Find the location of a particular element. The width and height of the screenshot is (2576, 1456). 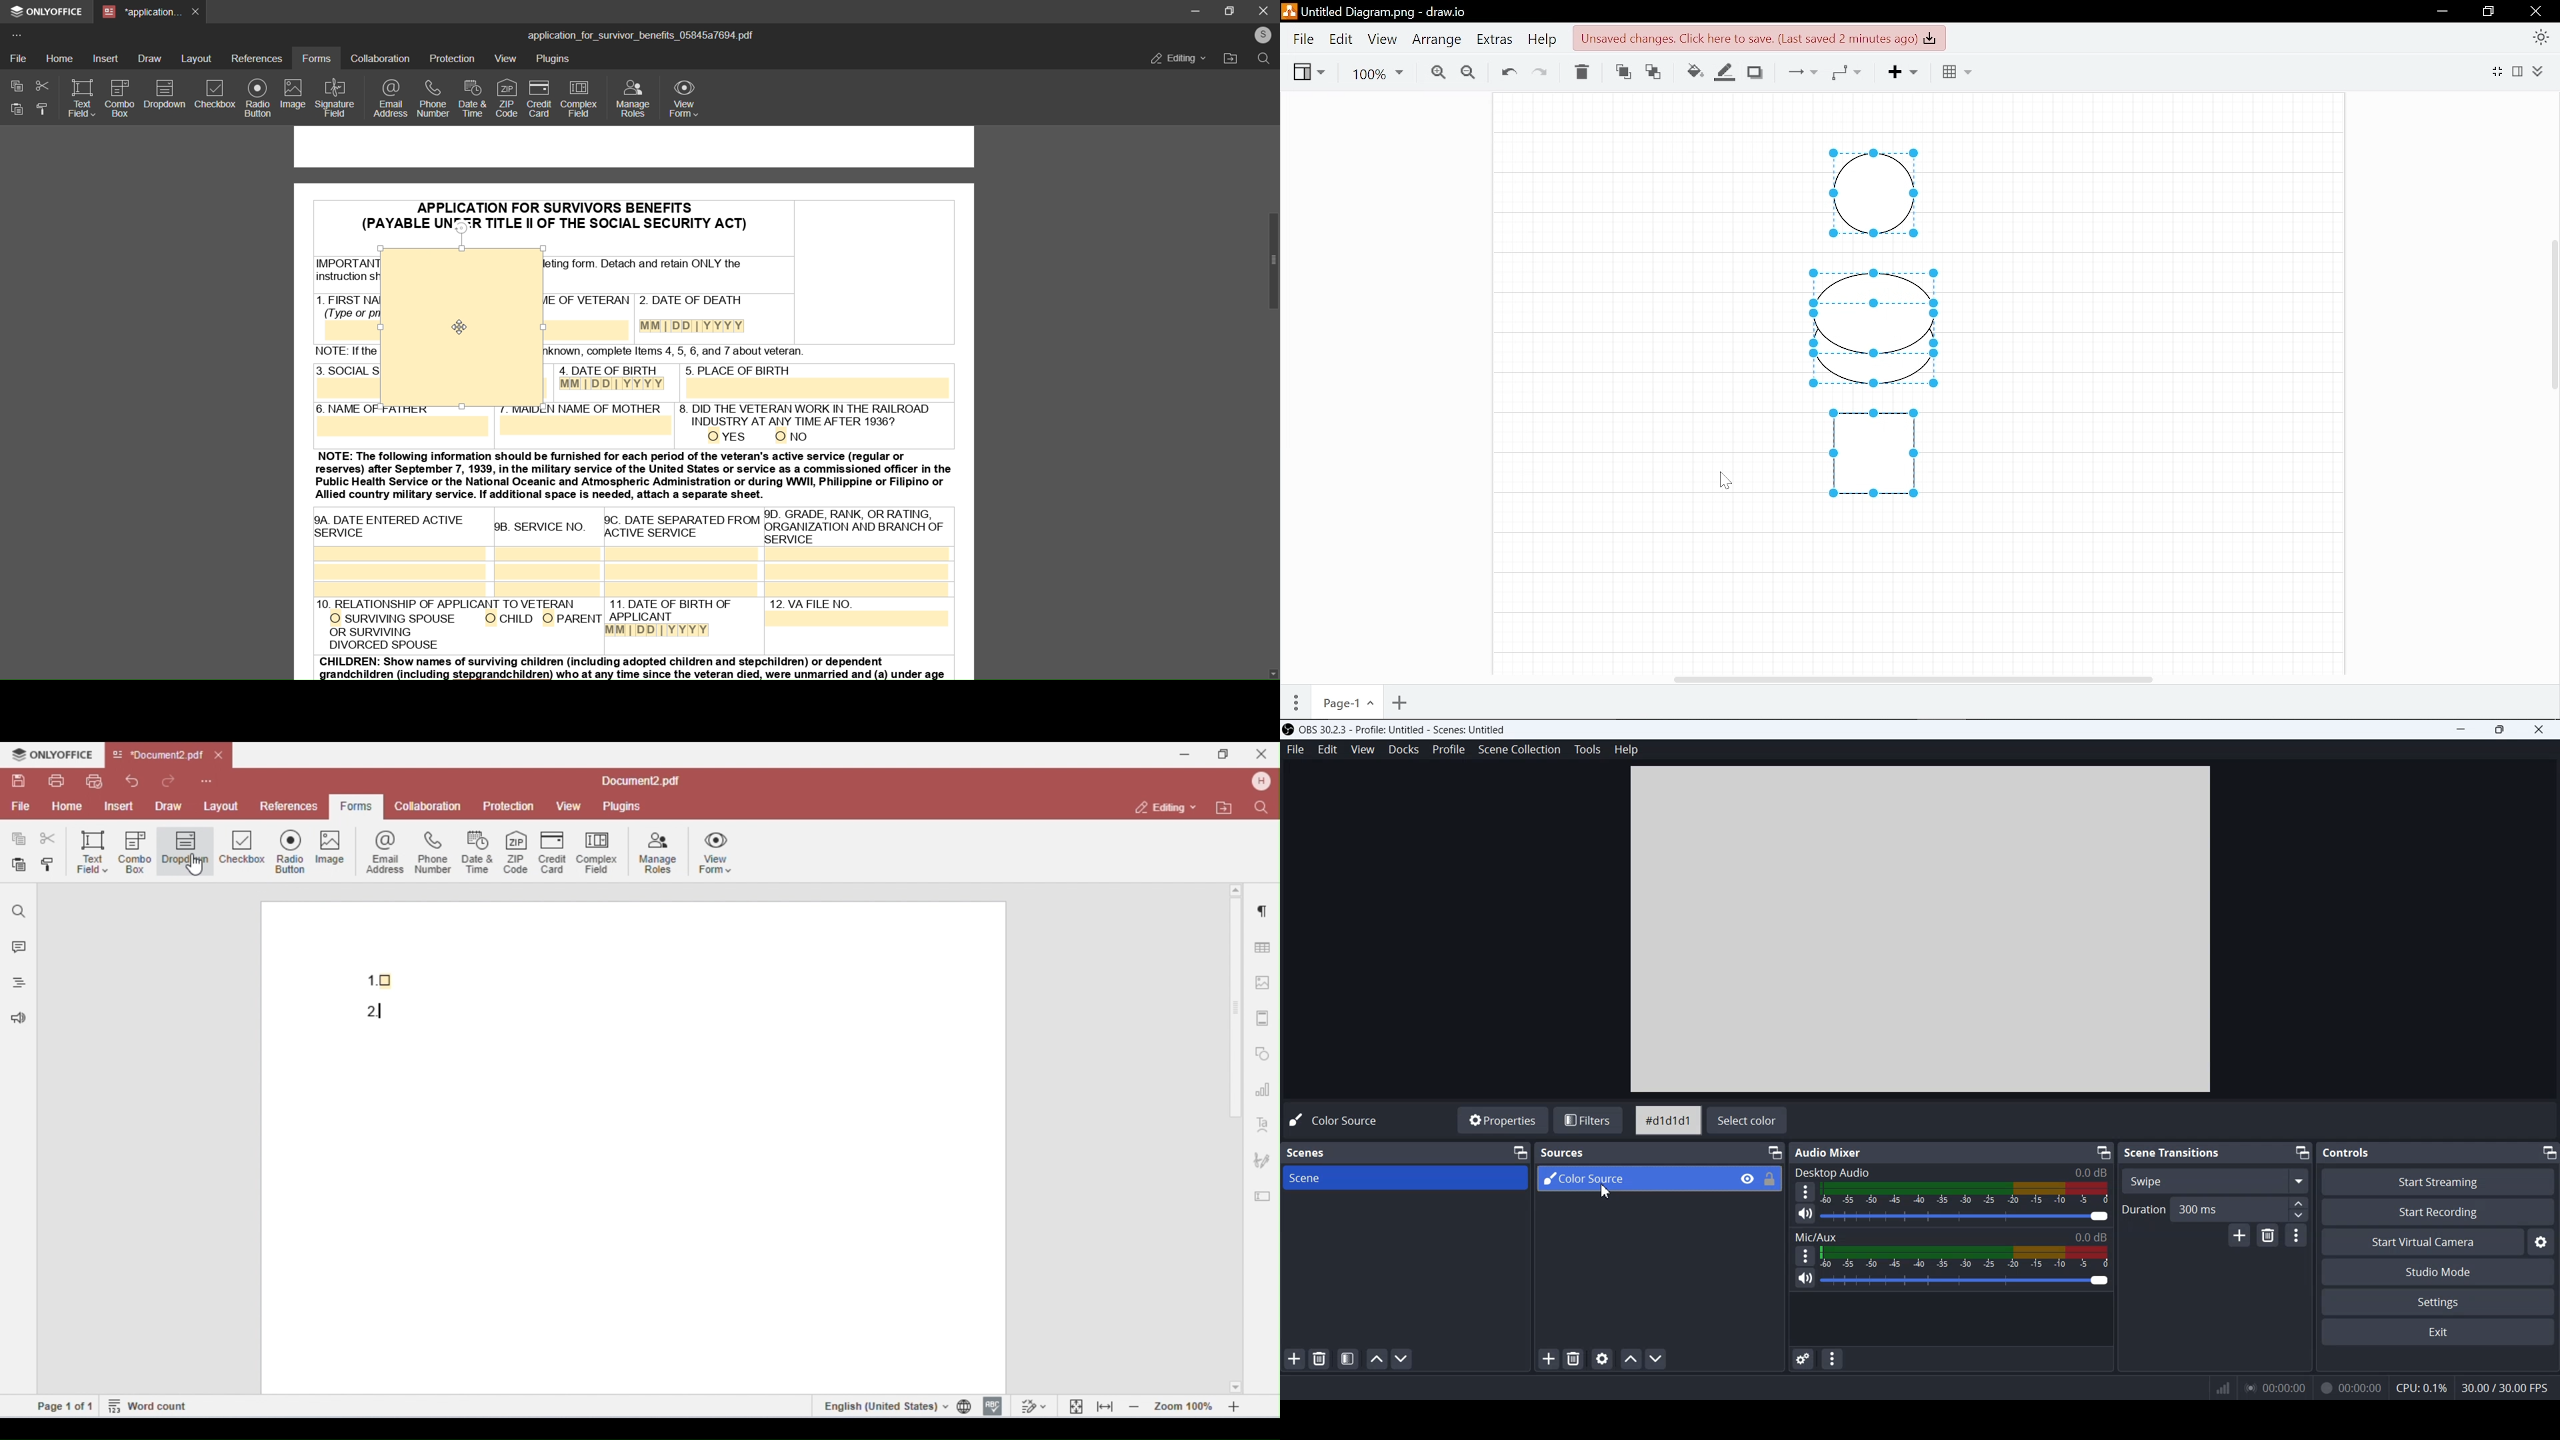

Desktop Audio 0.0 dB is located at coordinates (1952, 1170).